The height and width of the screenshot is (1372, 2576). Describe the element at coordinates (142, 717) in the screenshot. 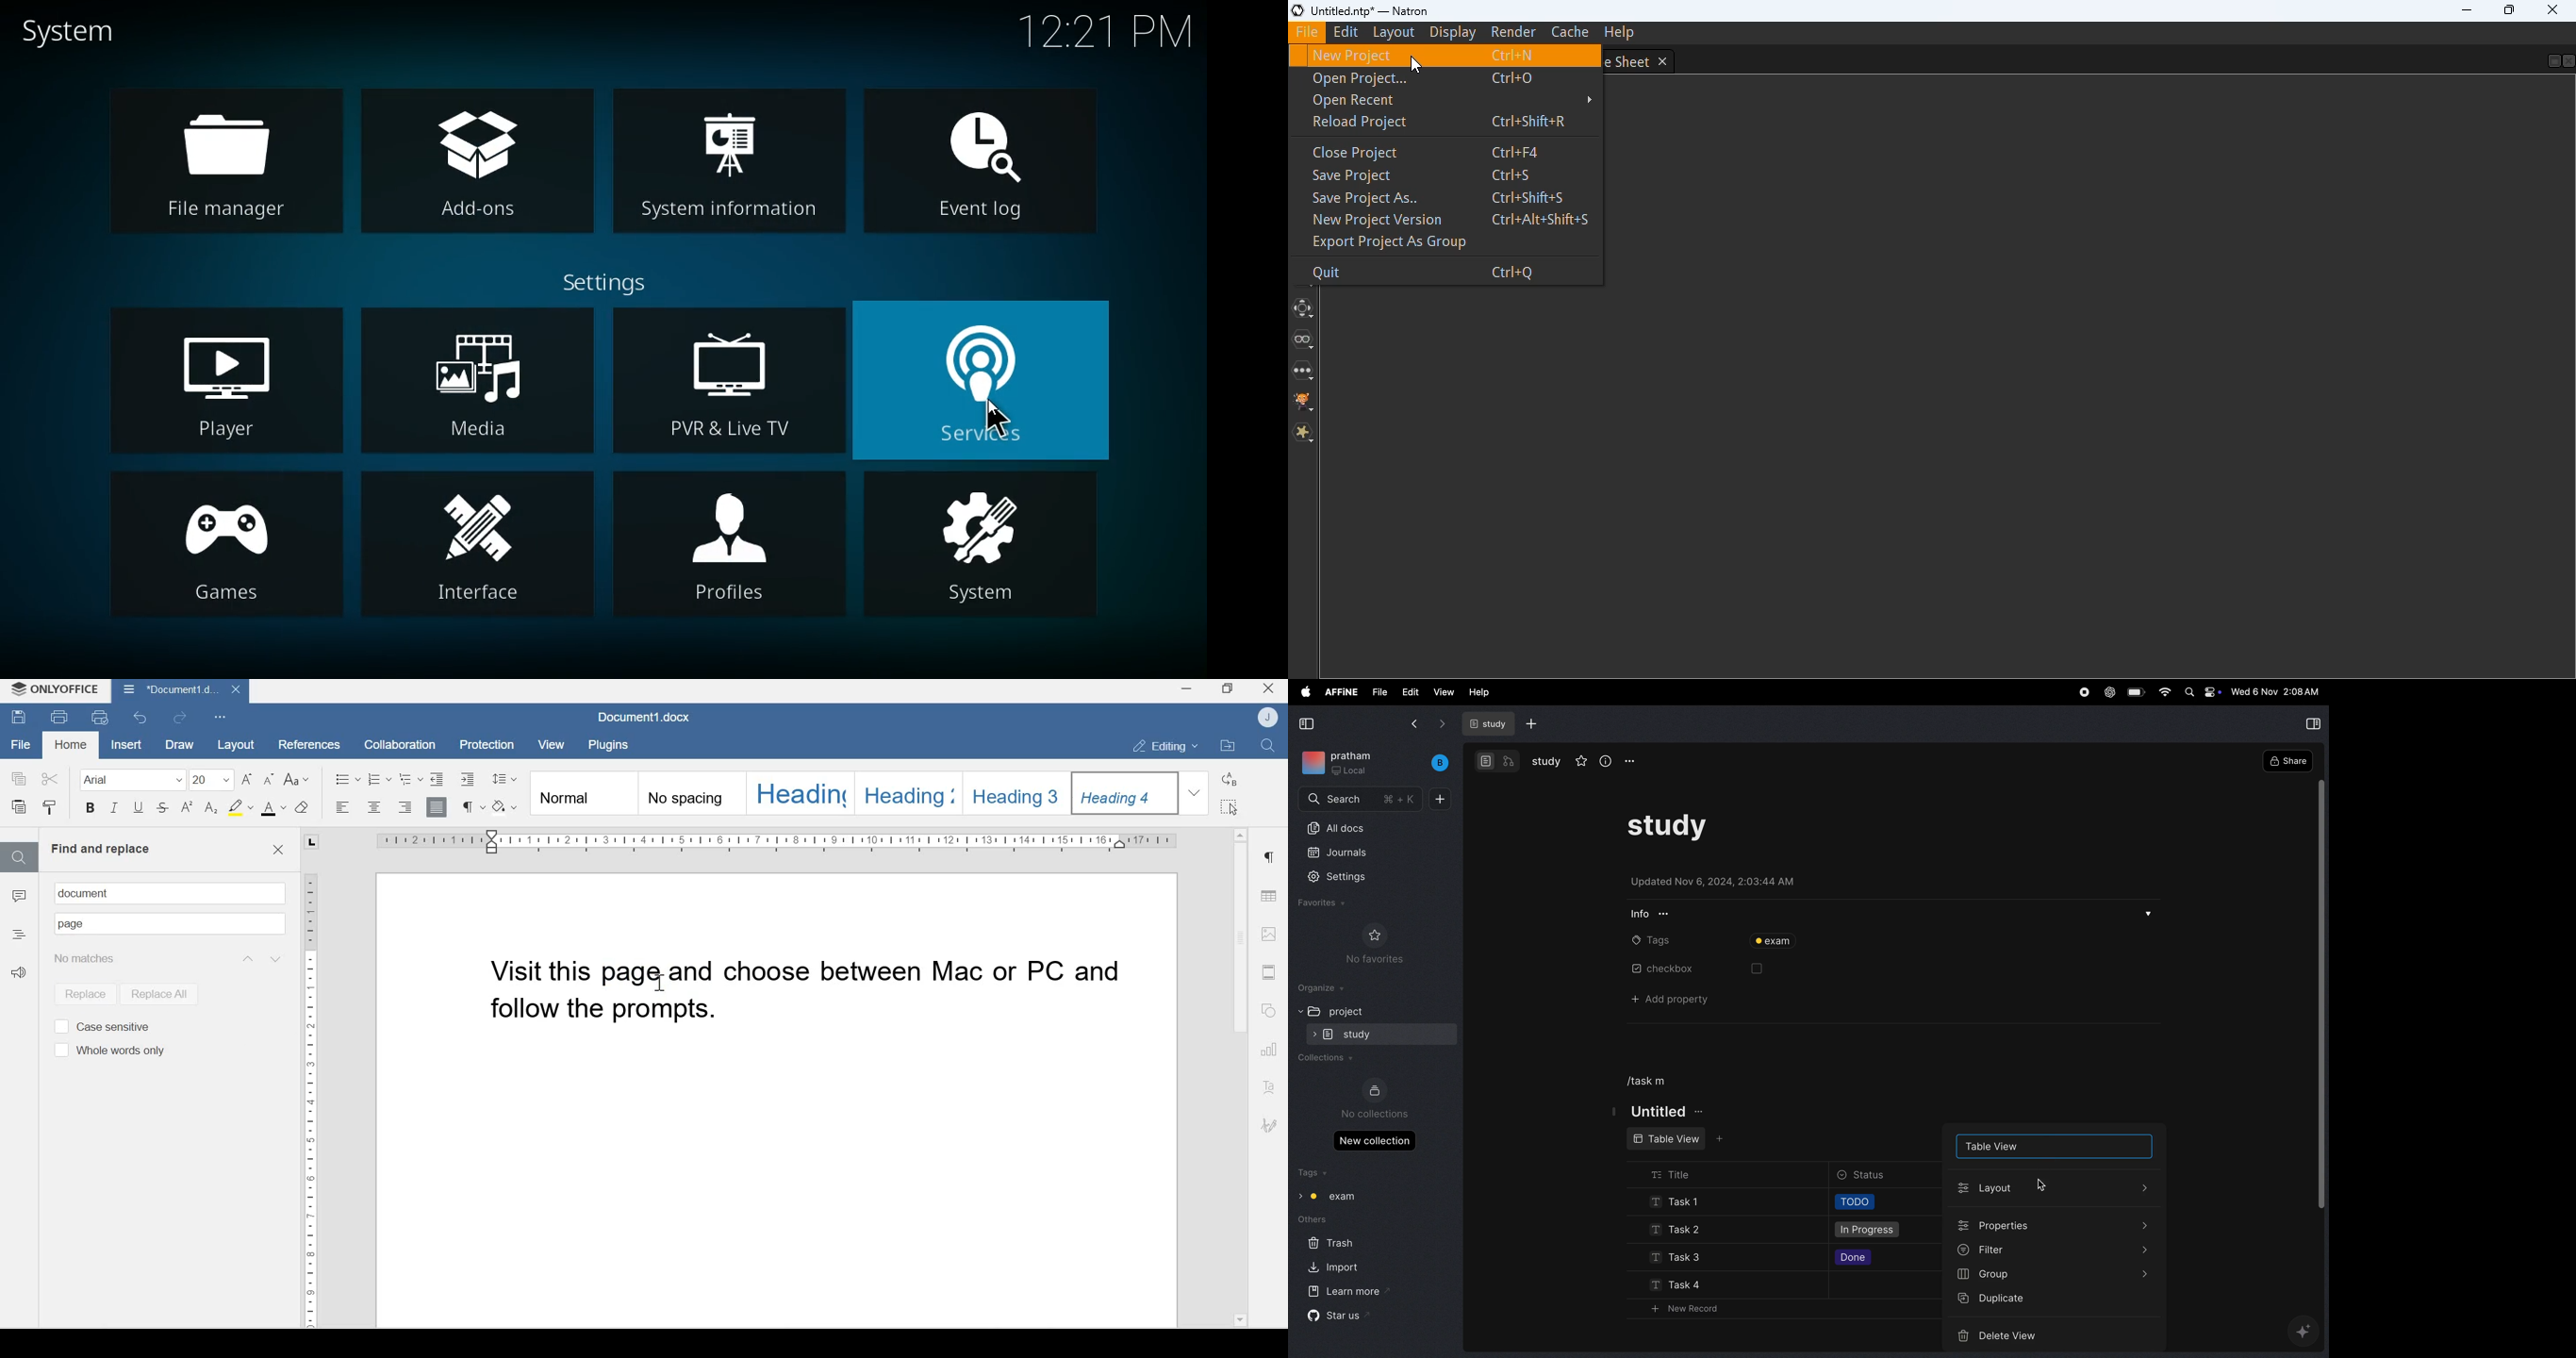

I see `Undo` at that location.